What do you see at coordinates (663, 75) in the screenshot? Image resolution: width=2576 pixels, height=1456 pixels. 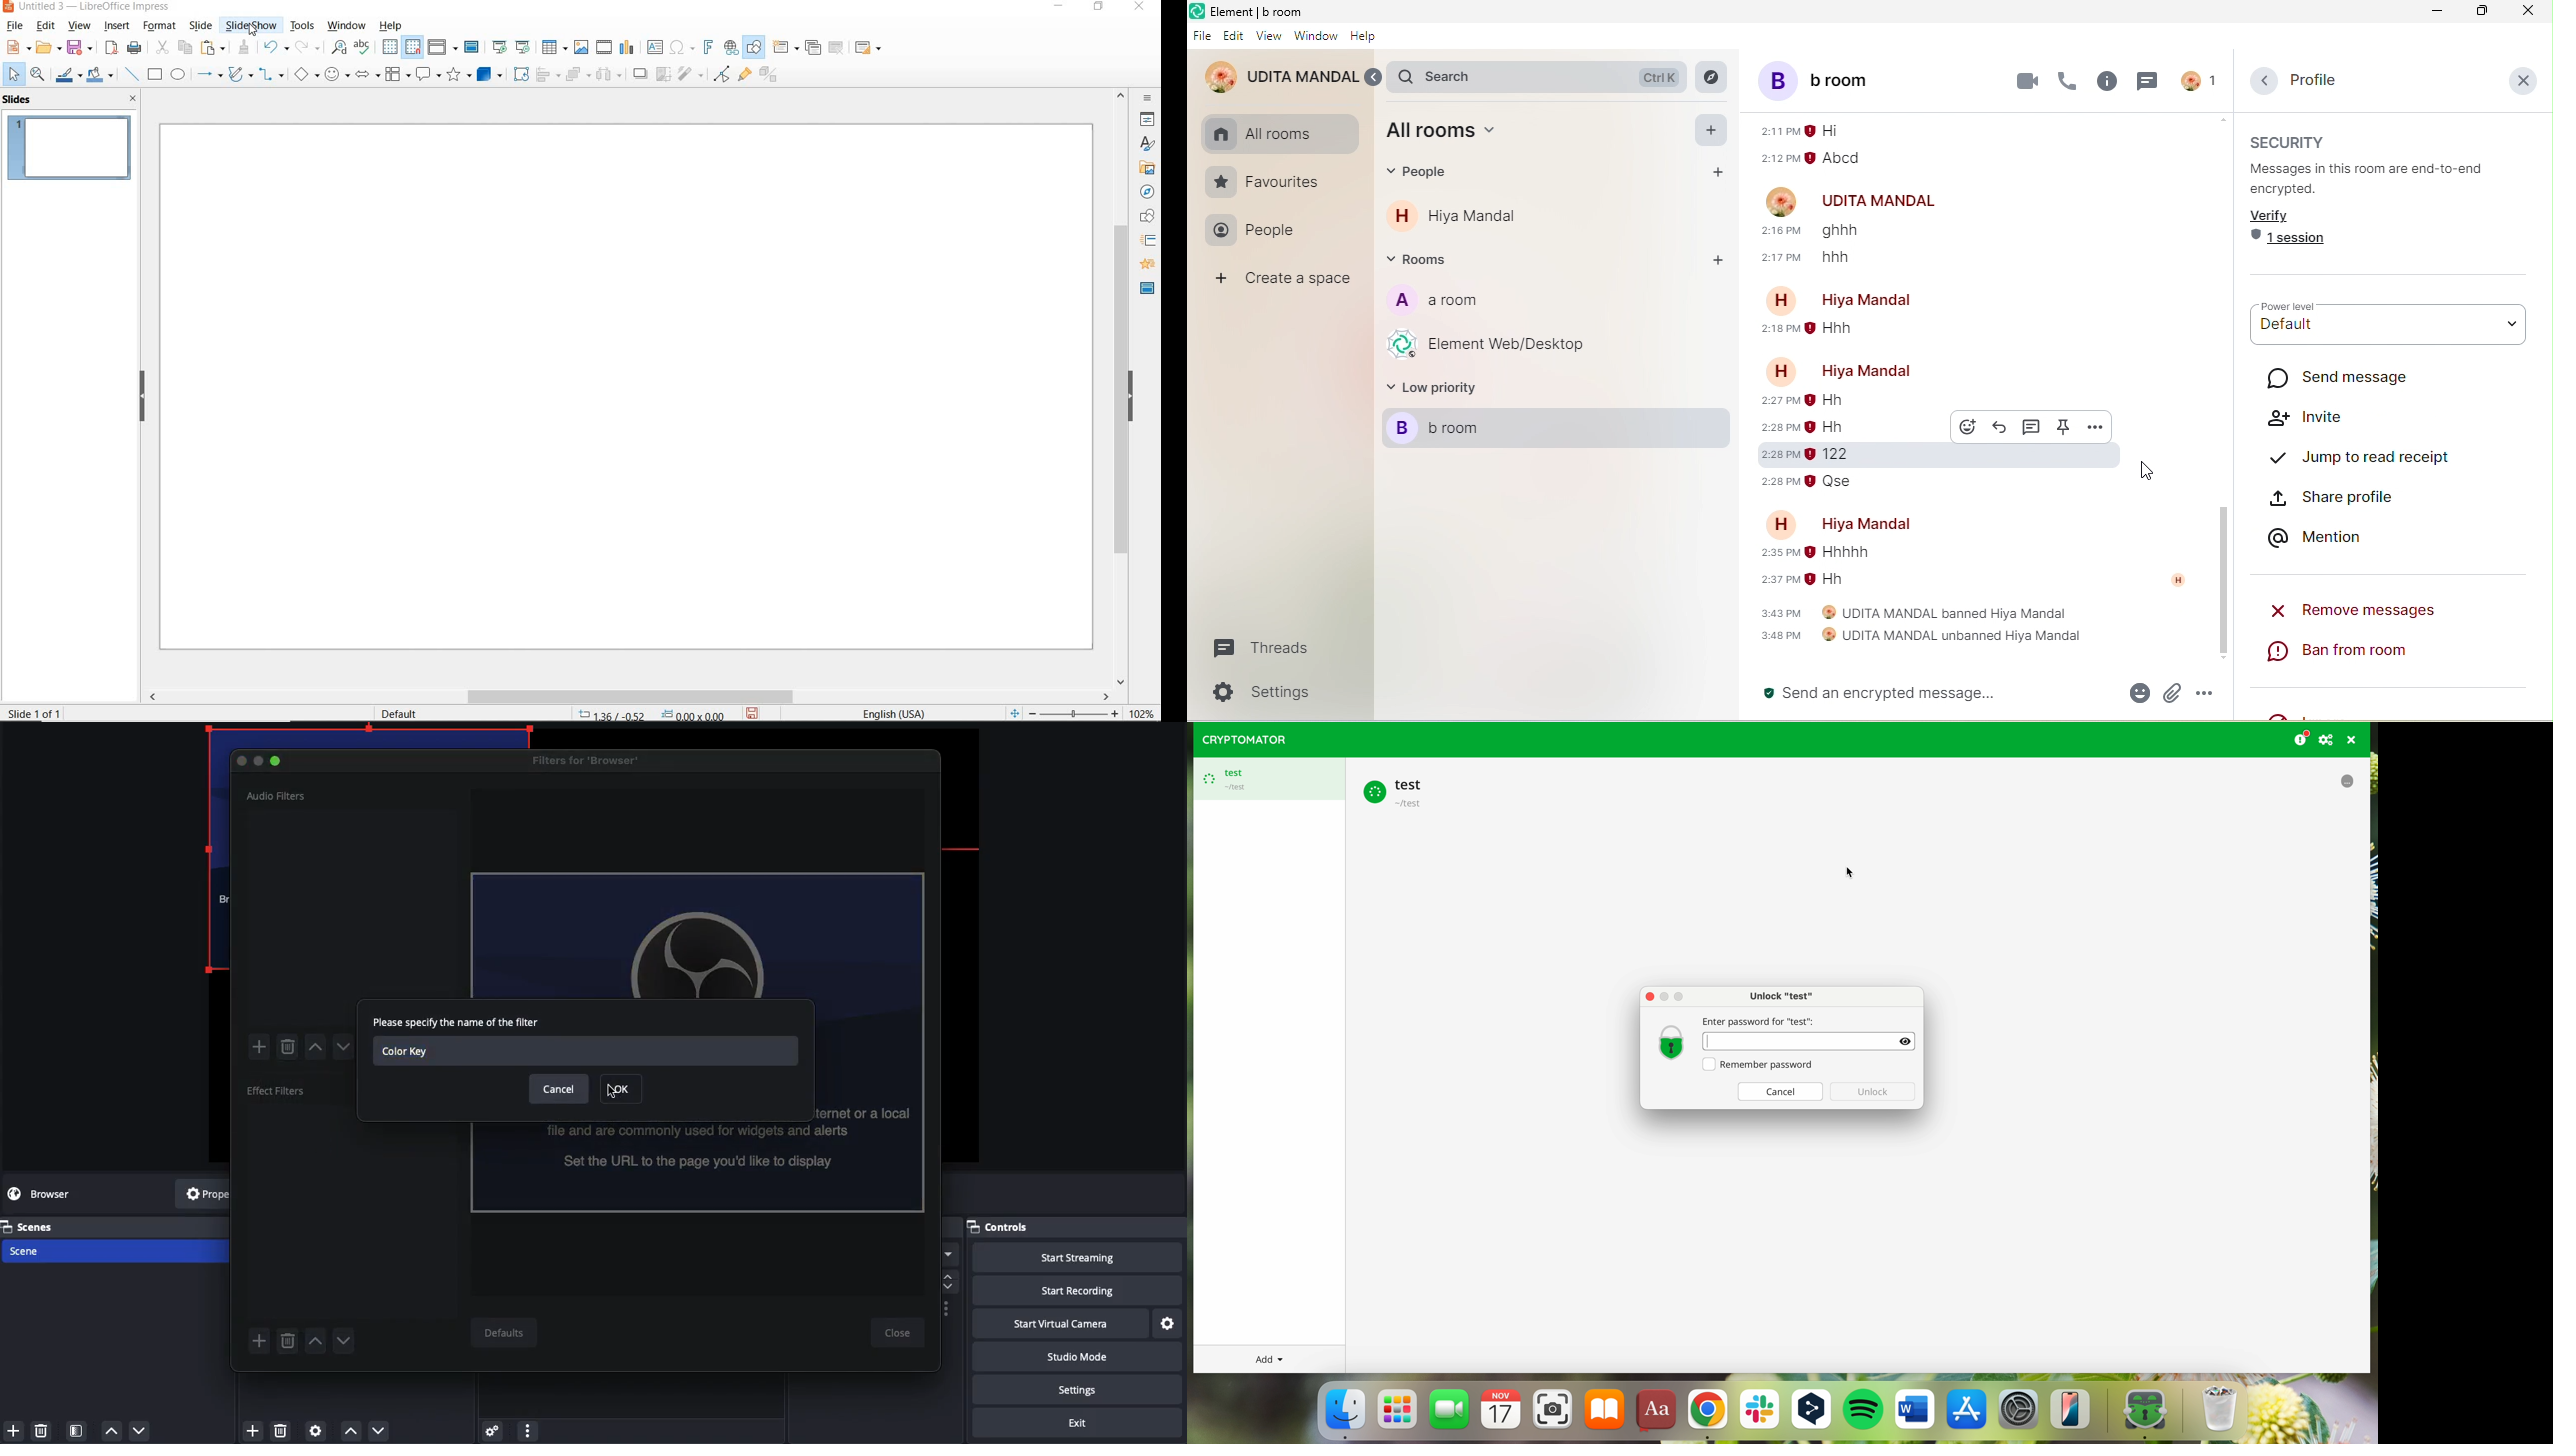 I see `CROP IMAGE` at bounding box center [663, 75].